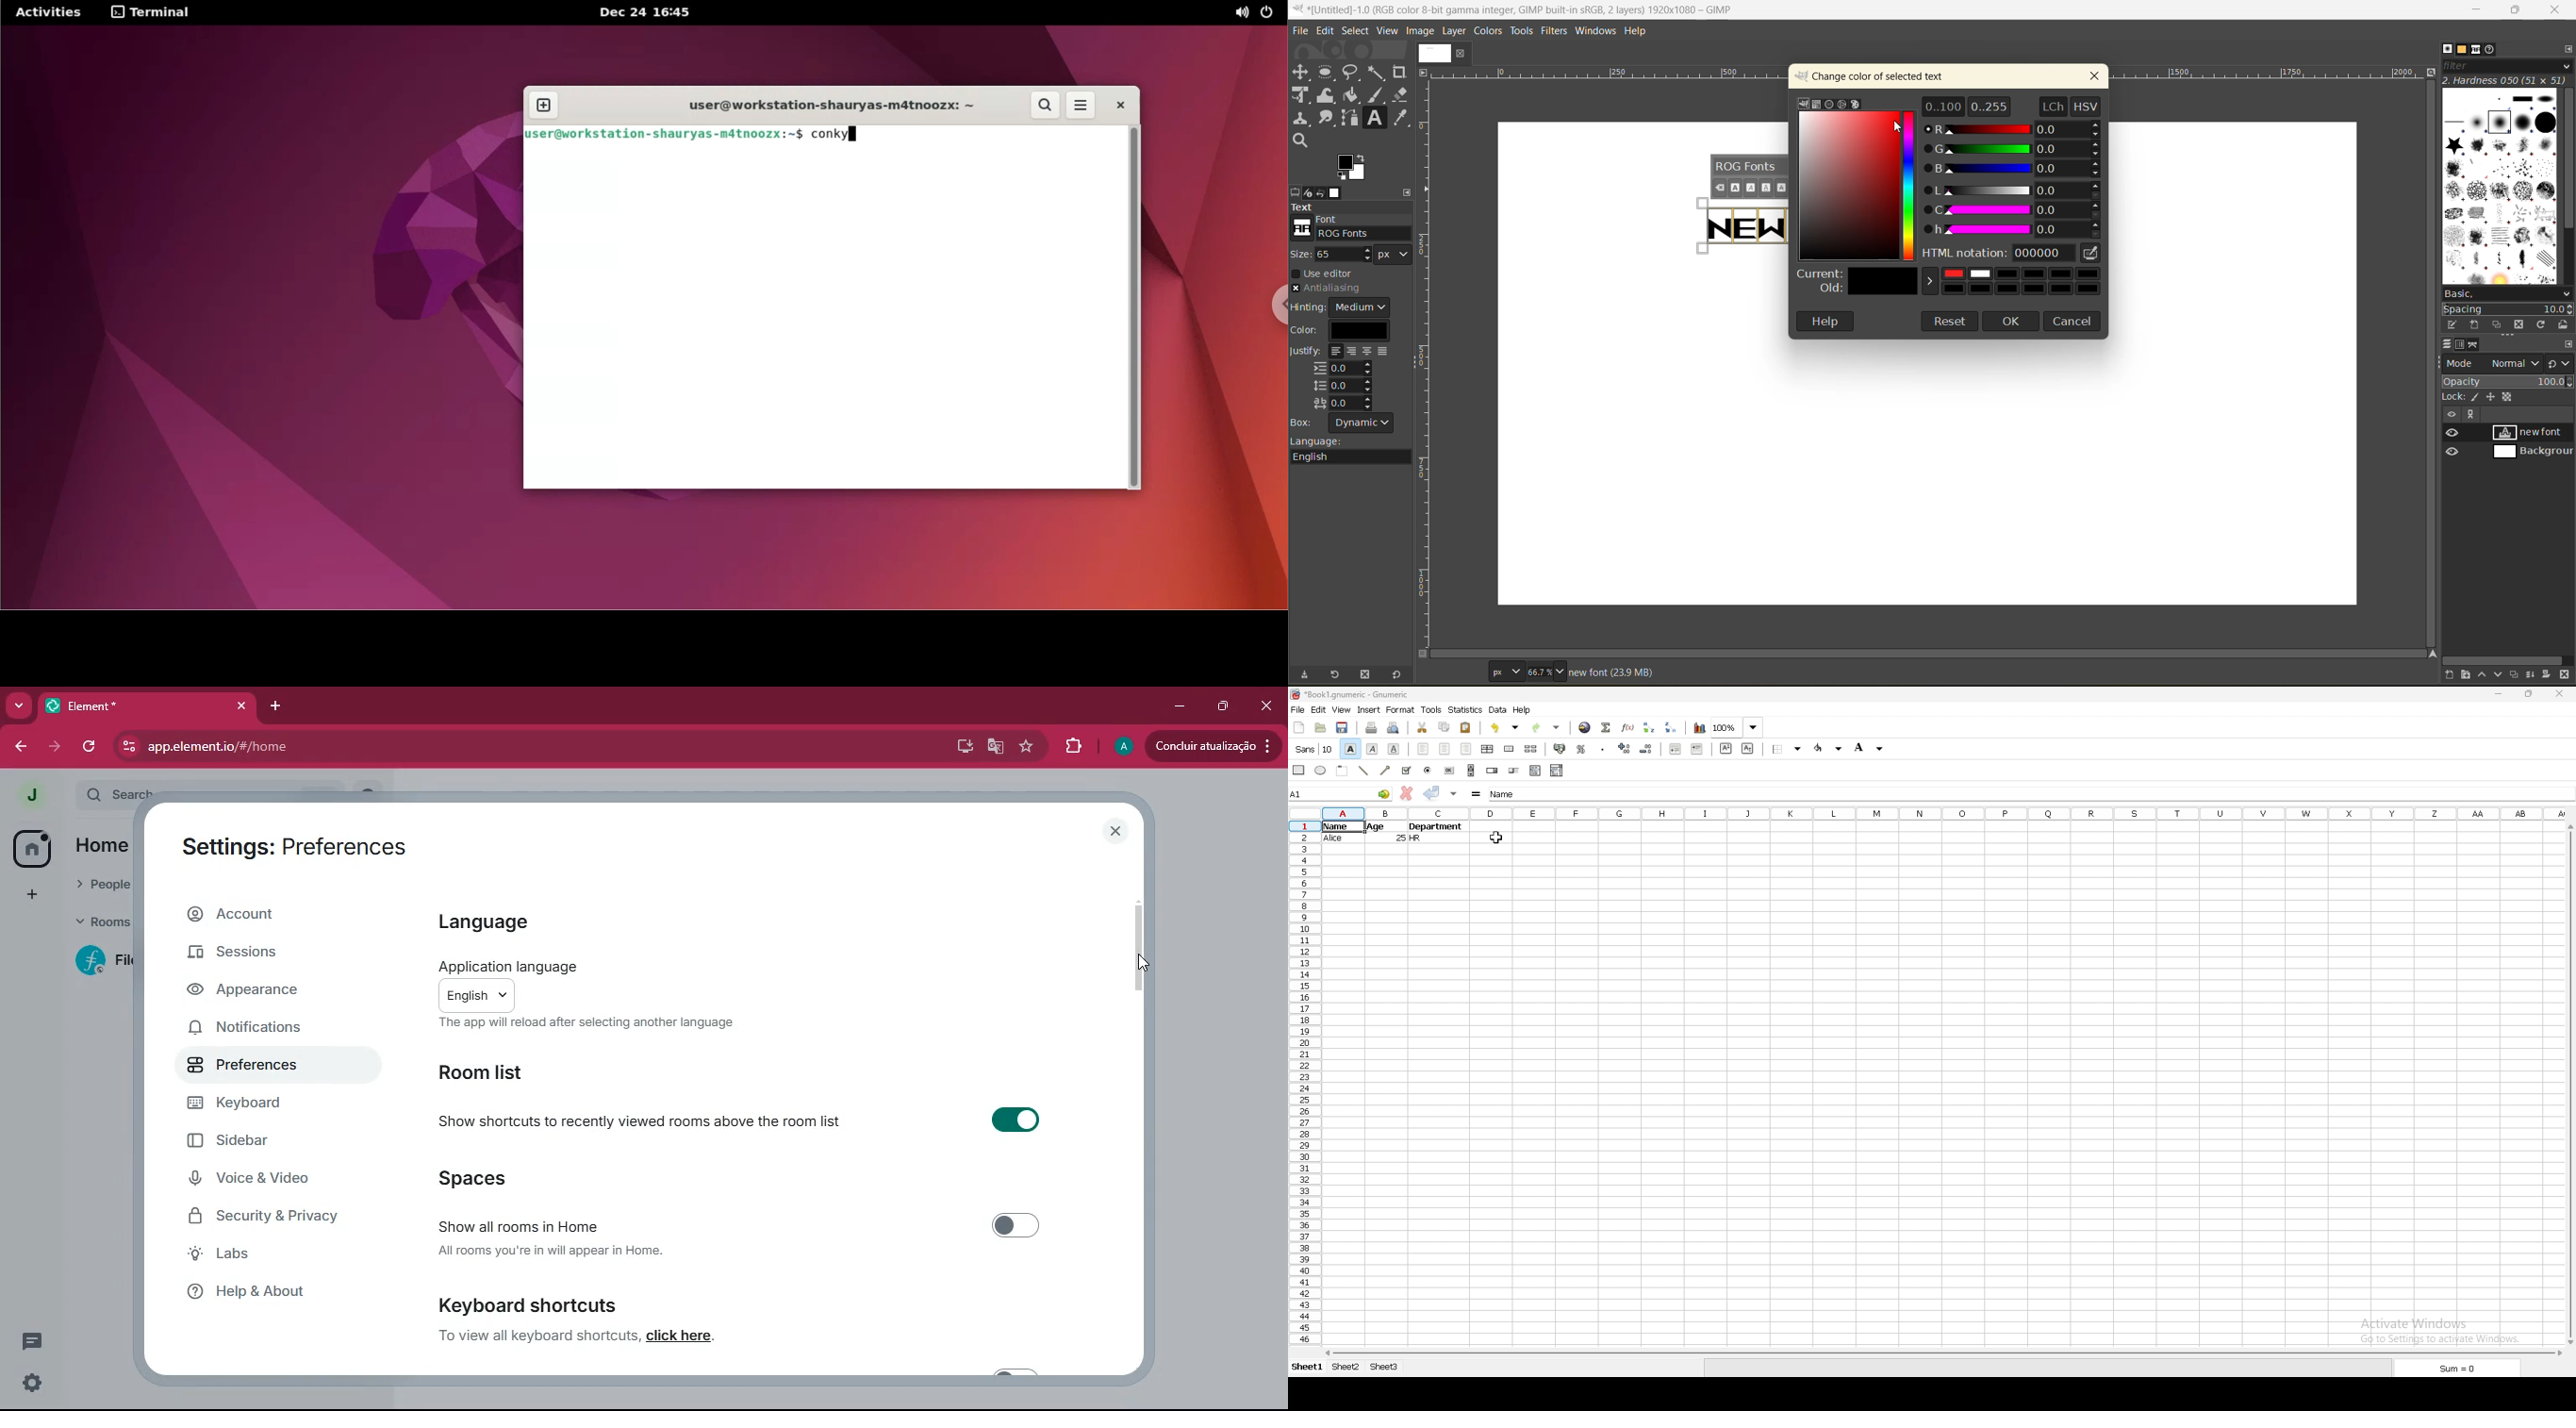 This screenshot has height=1428, width=2576. I want to click on english, so click(476, 995).